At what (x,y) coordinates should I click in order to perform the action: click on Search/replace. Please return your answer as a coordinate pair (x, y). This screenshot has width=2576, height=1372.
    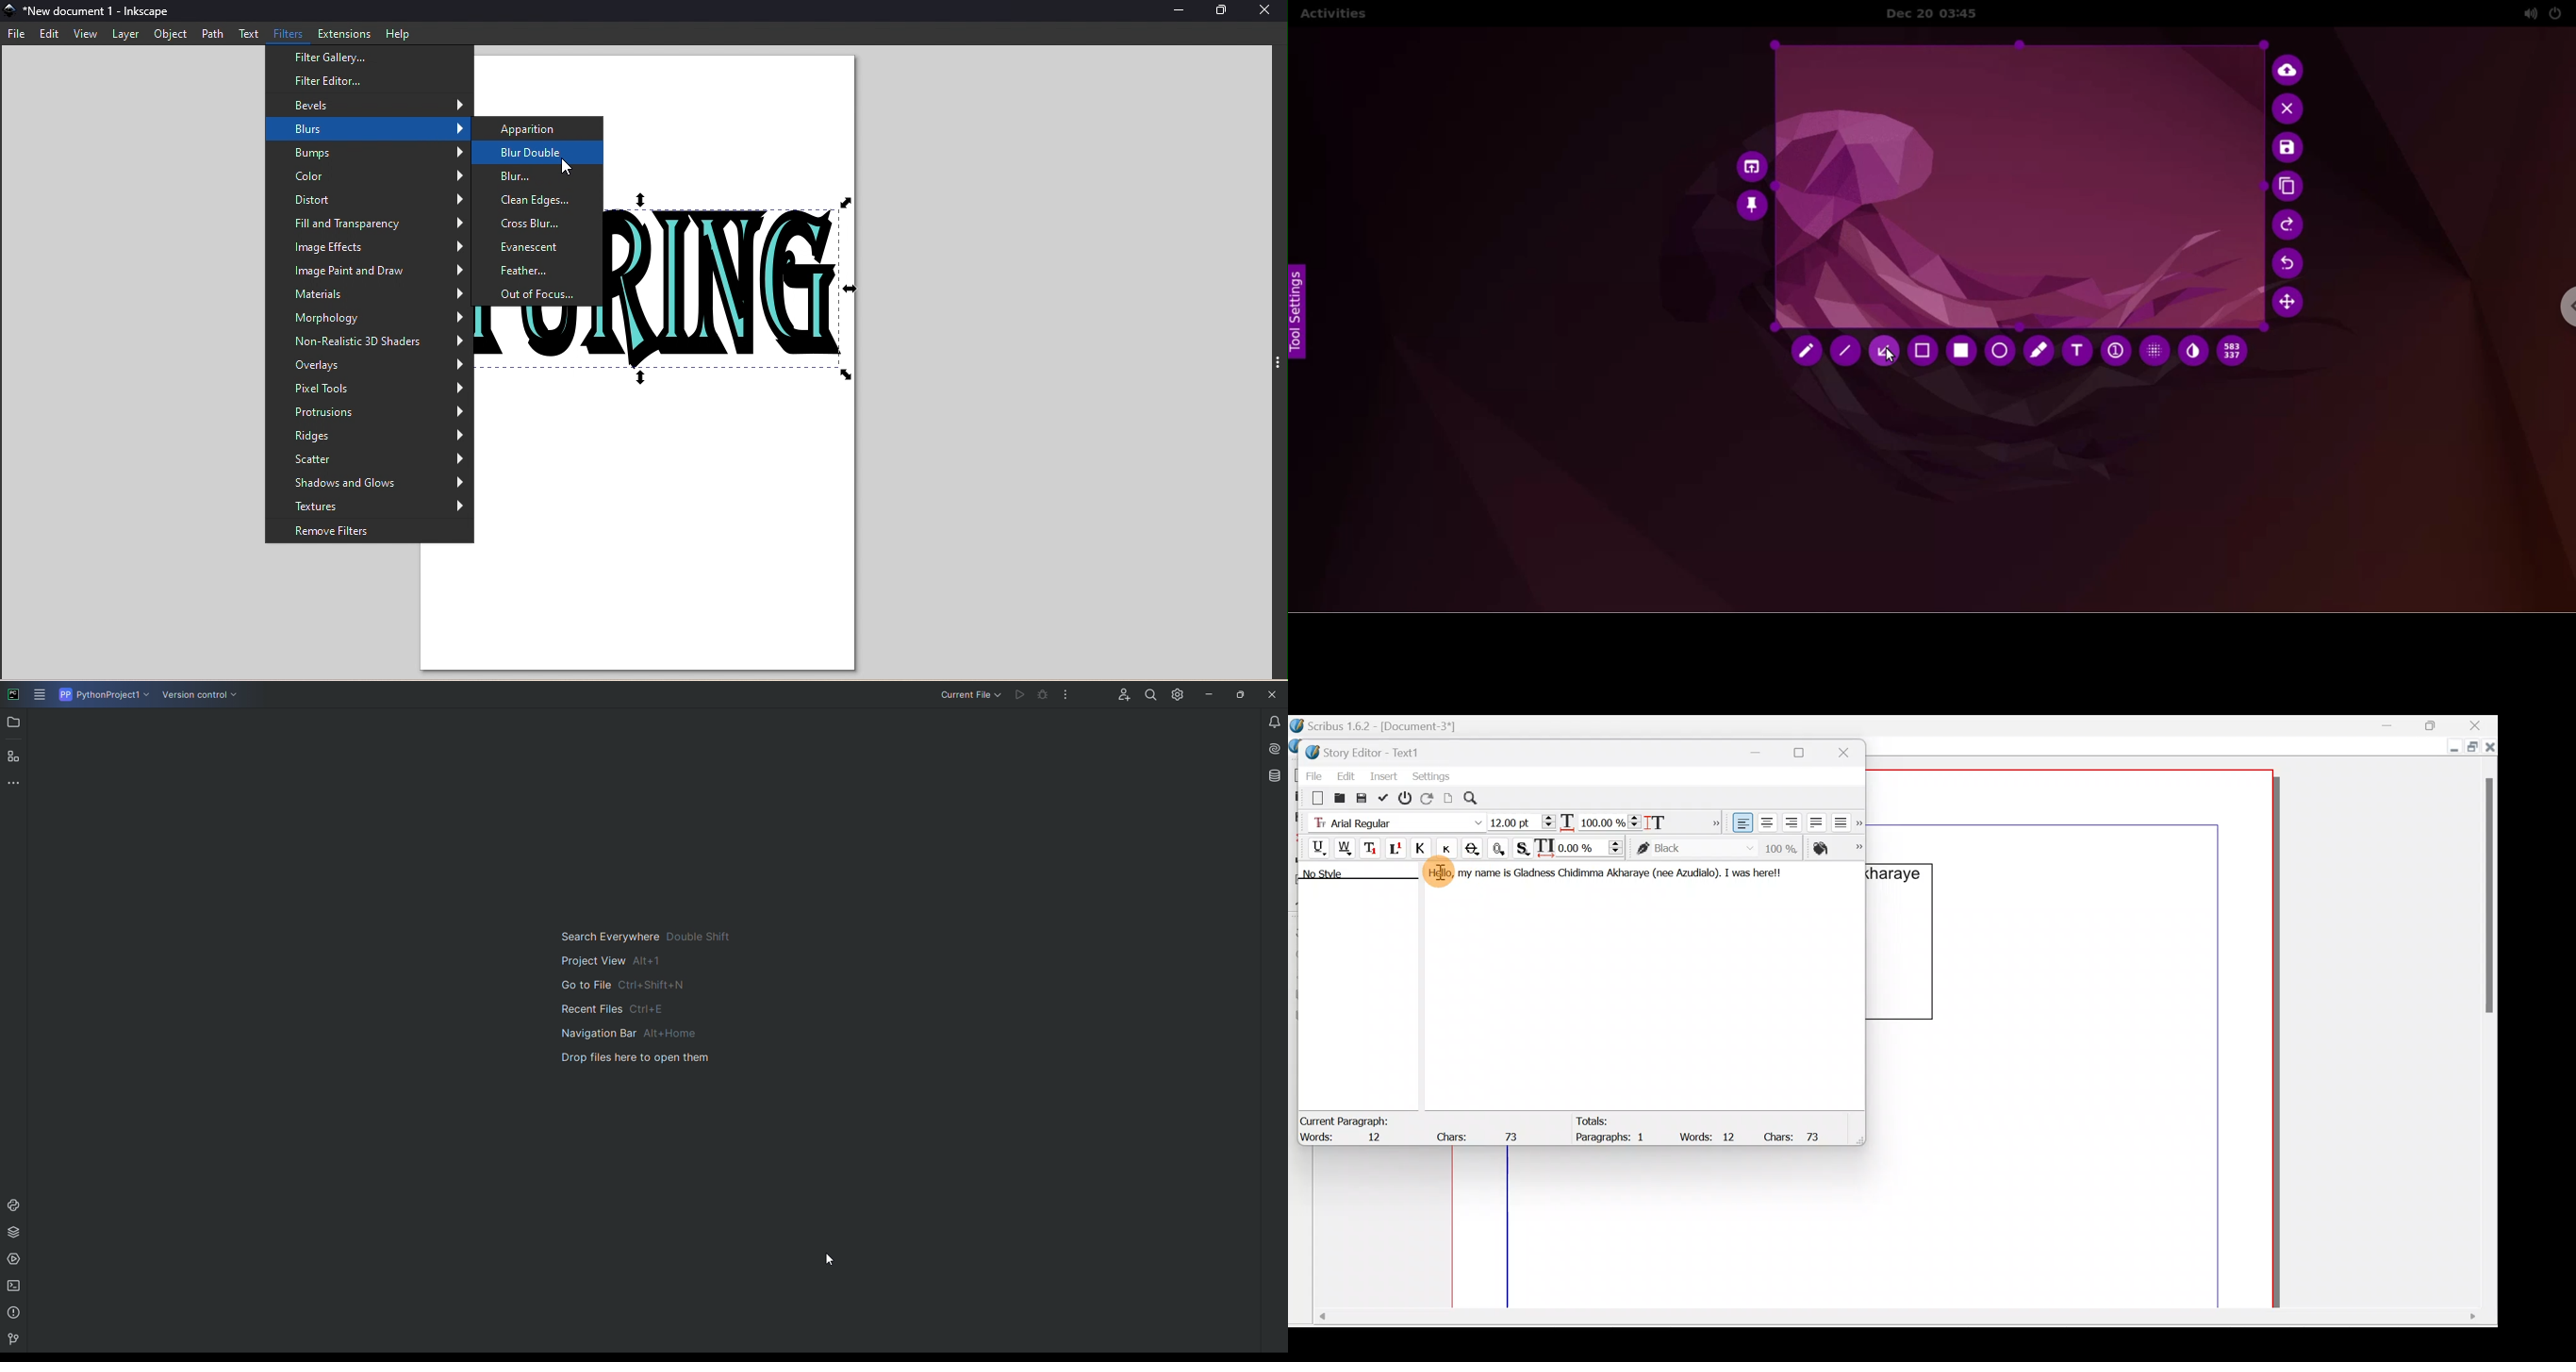
    Looking at the image, I should click on (1478, 798).